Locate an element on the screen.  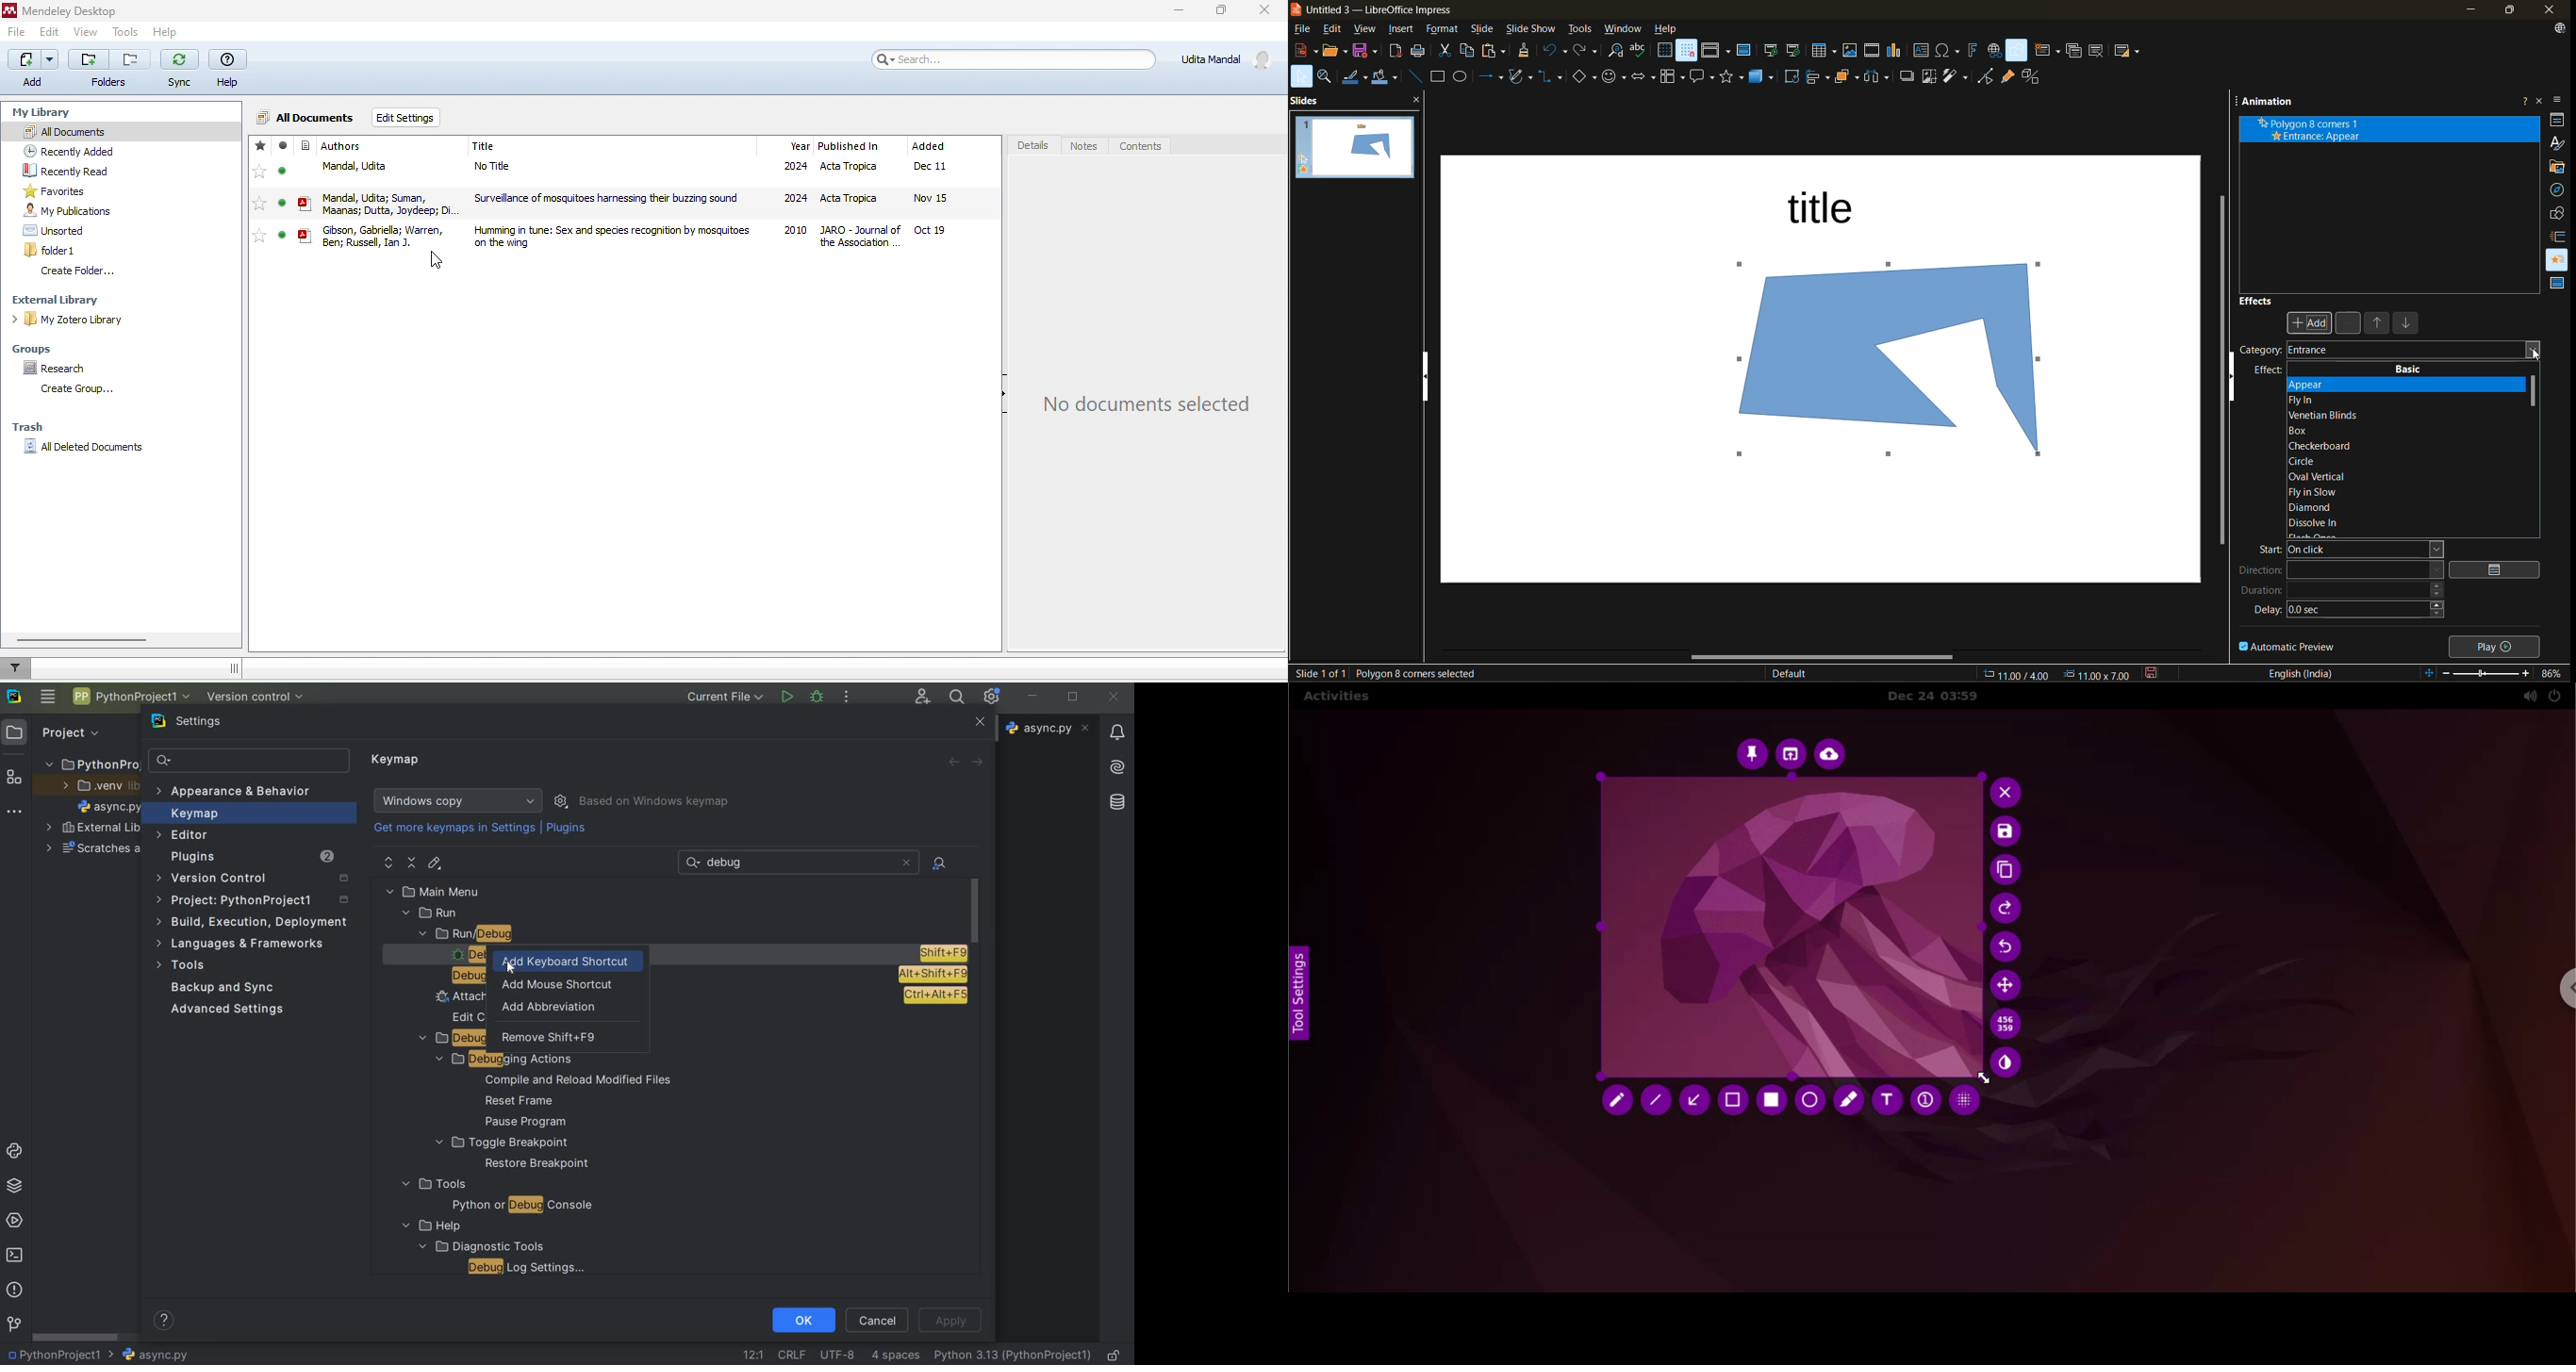
edit is located at coordinates (1337, 29).